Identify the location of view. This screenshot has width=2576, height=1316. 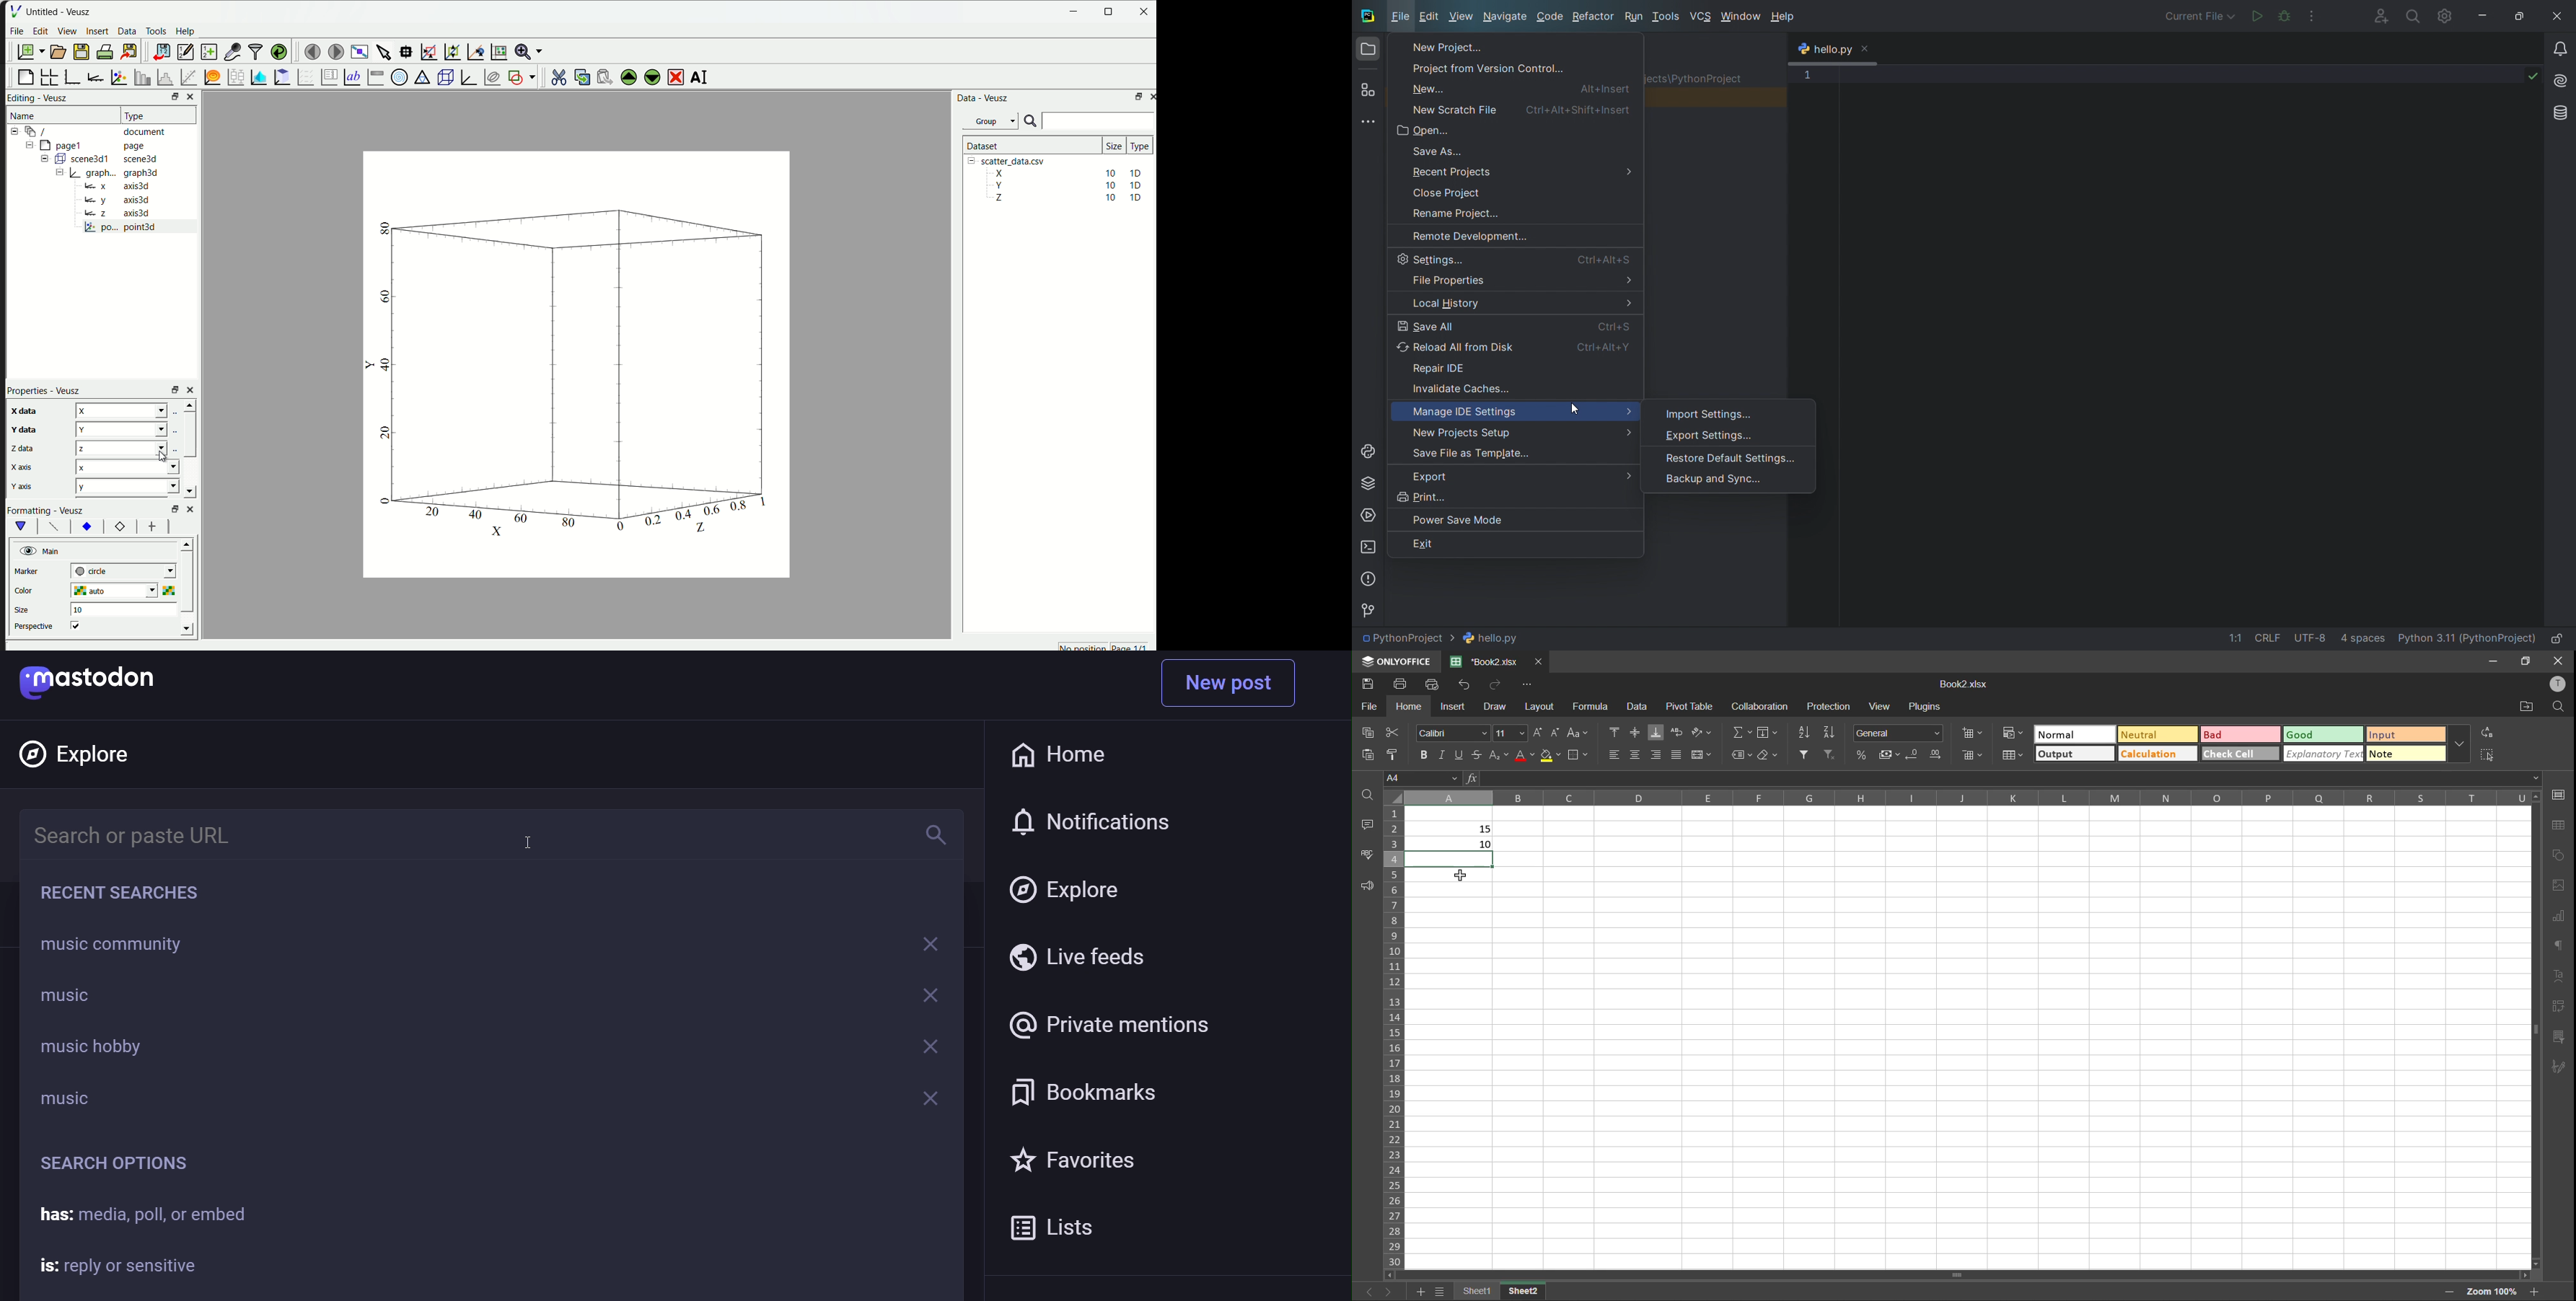
(1878, 708).